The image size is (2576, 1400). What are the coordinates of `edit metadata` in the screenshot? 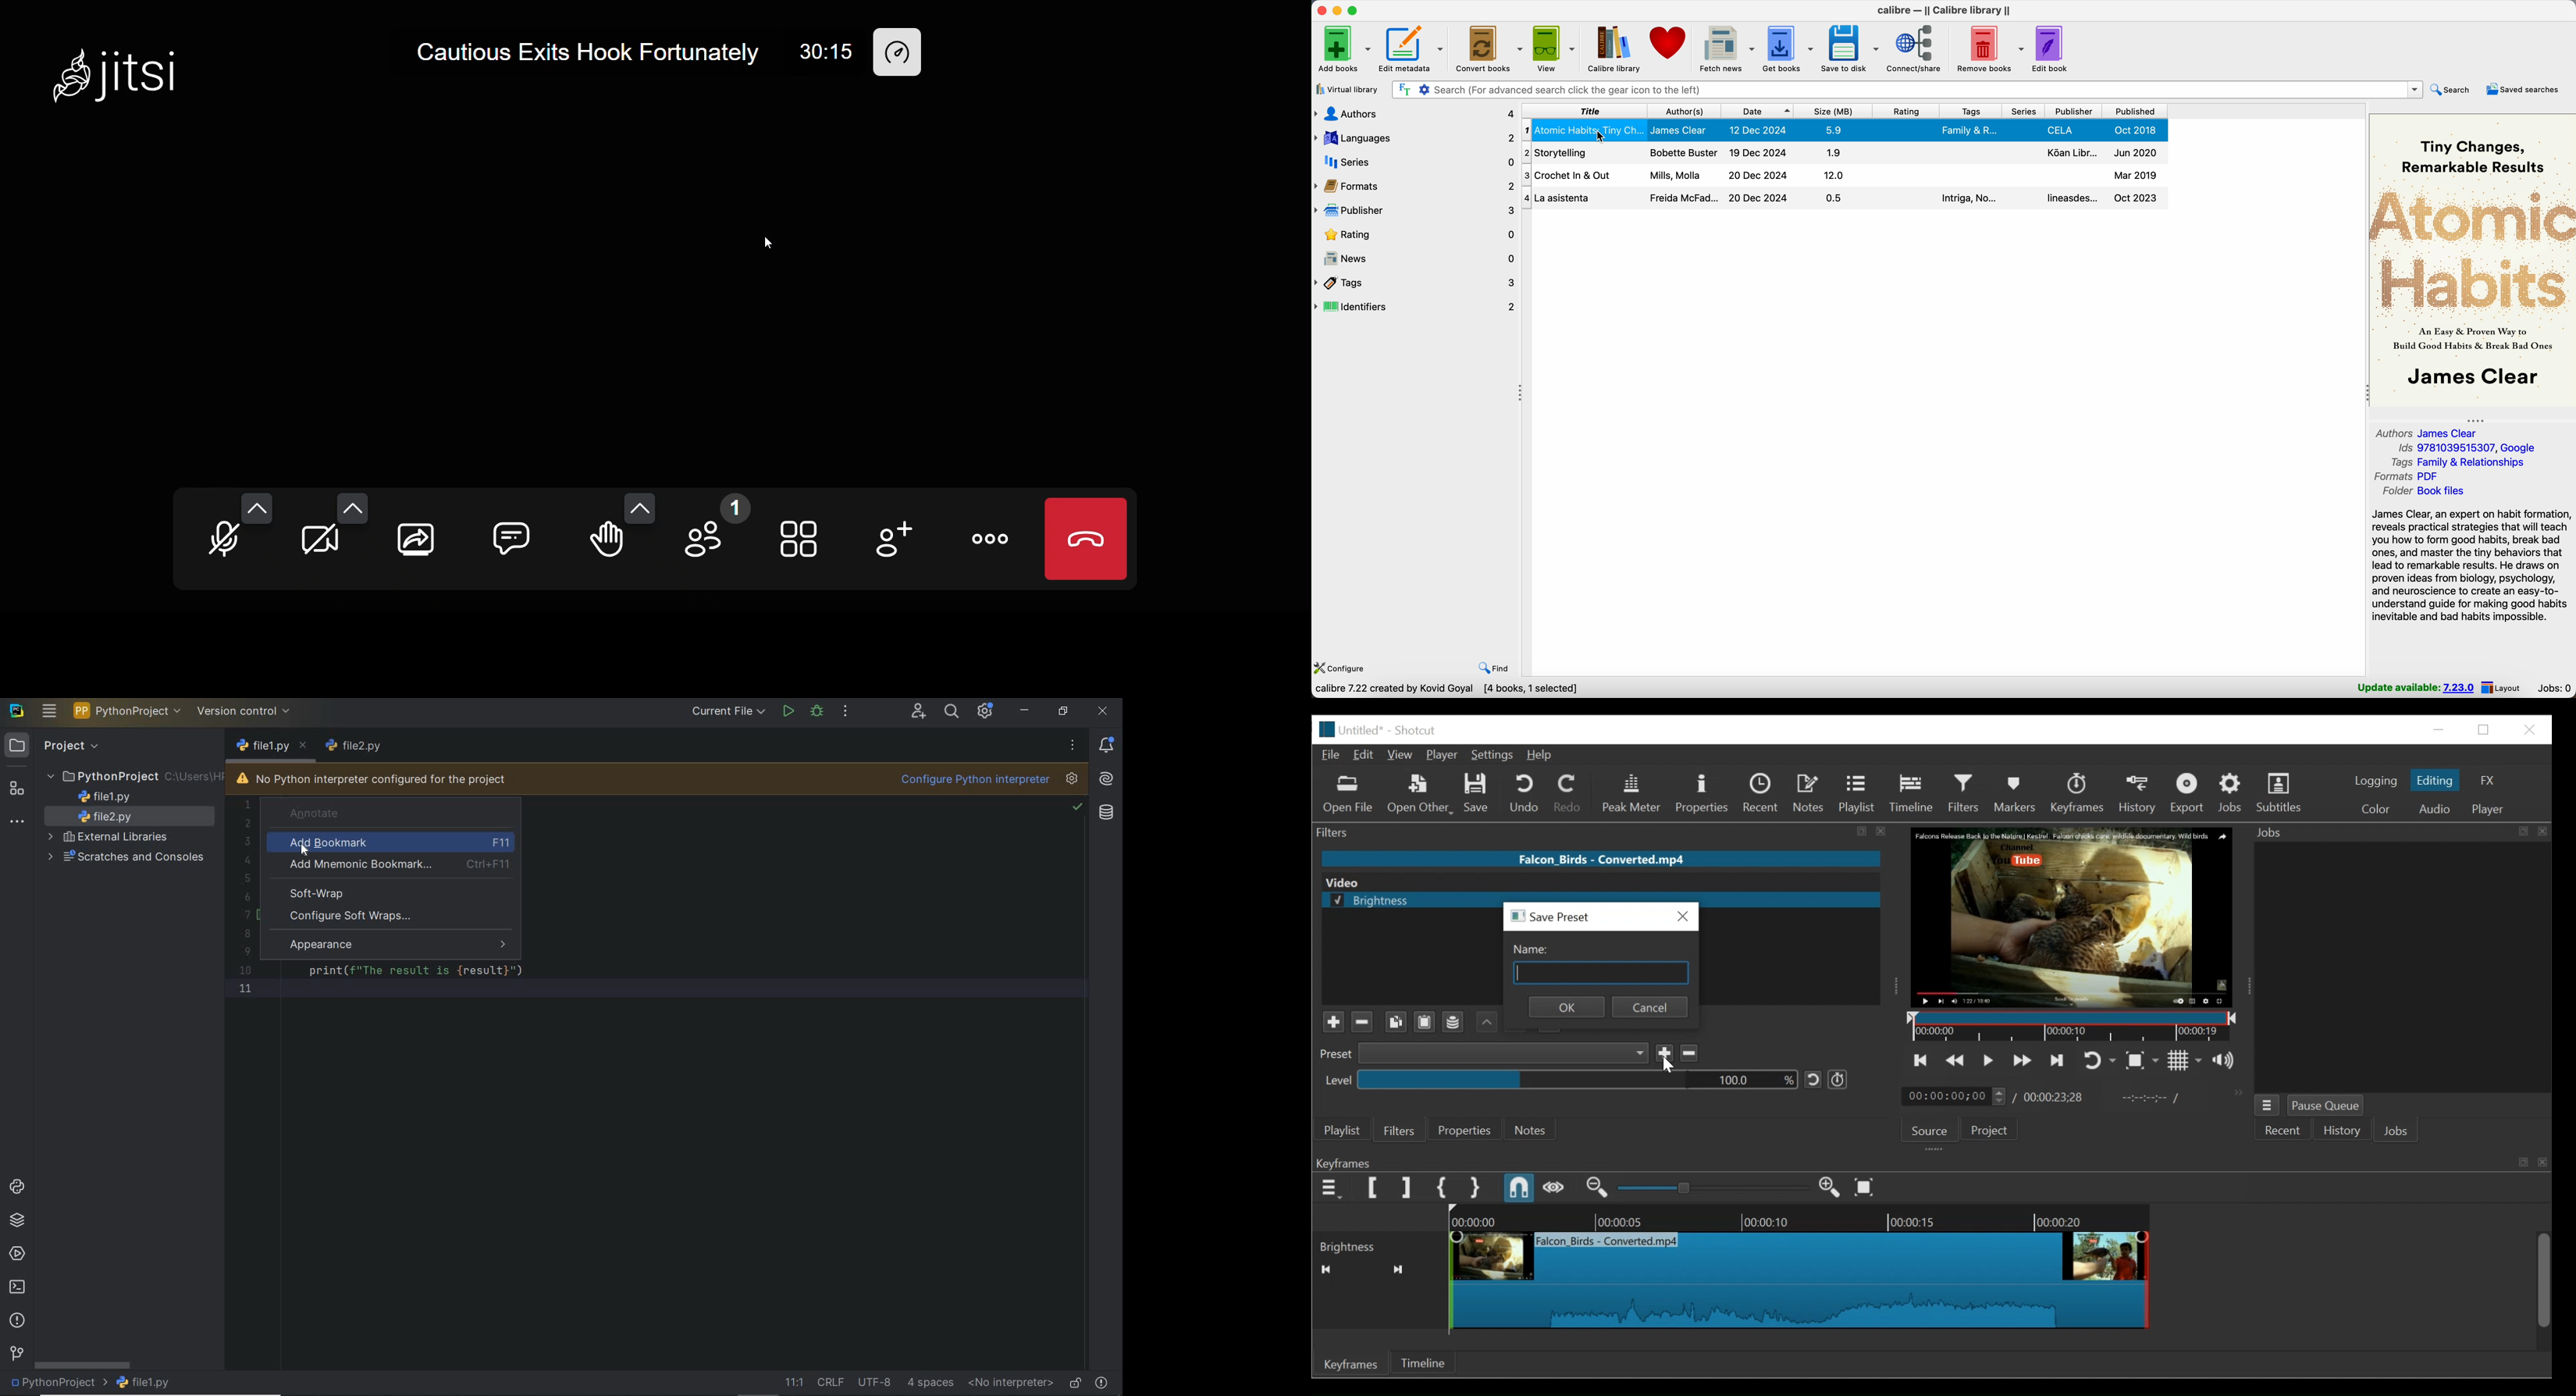 It's located at (1415, 49).